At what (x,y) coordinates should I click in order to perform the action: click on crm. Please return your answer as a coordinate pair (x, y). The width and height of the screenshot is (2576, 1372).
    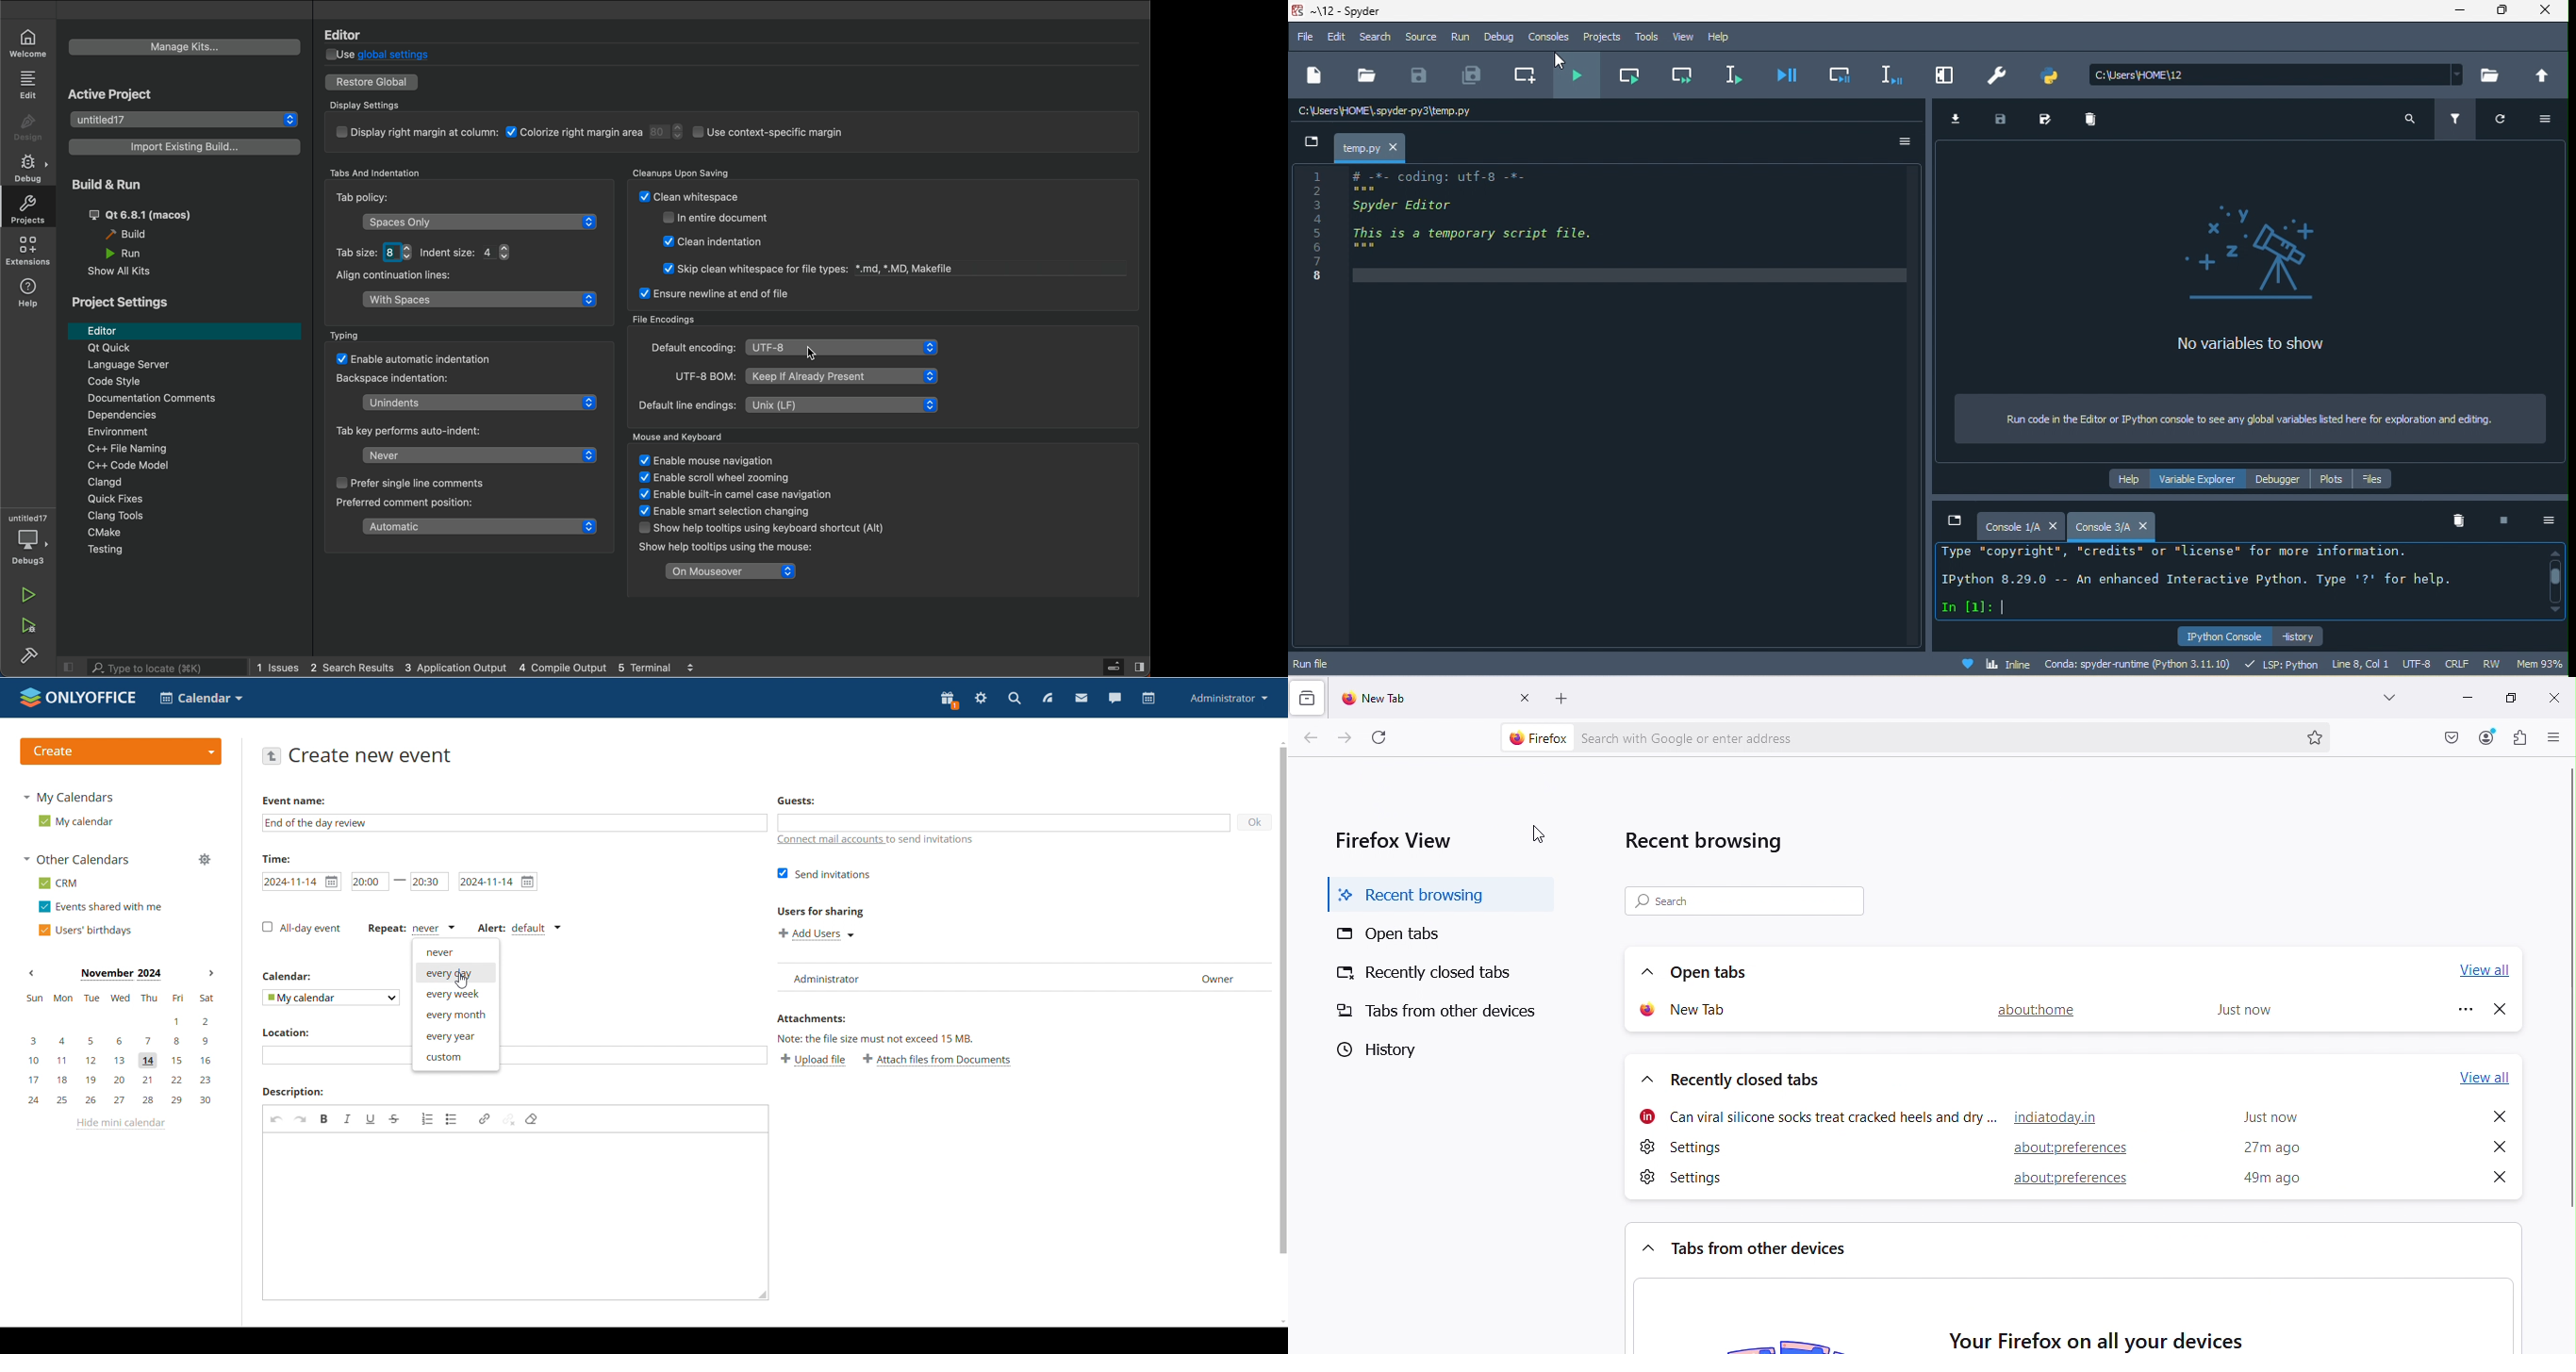
    Looking at the image, I should click on (59, 884).